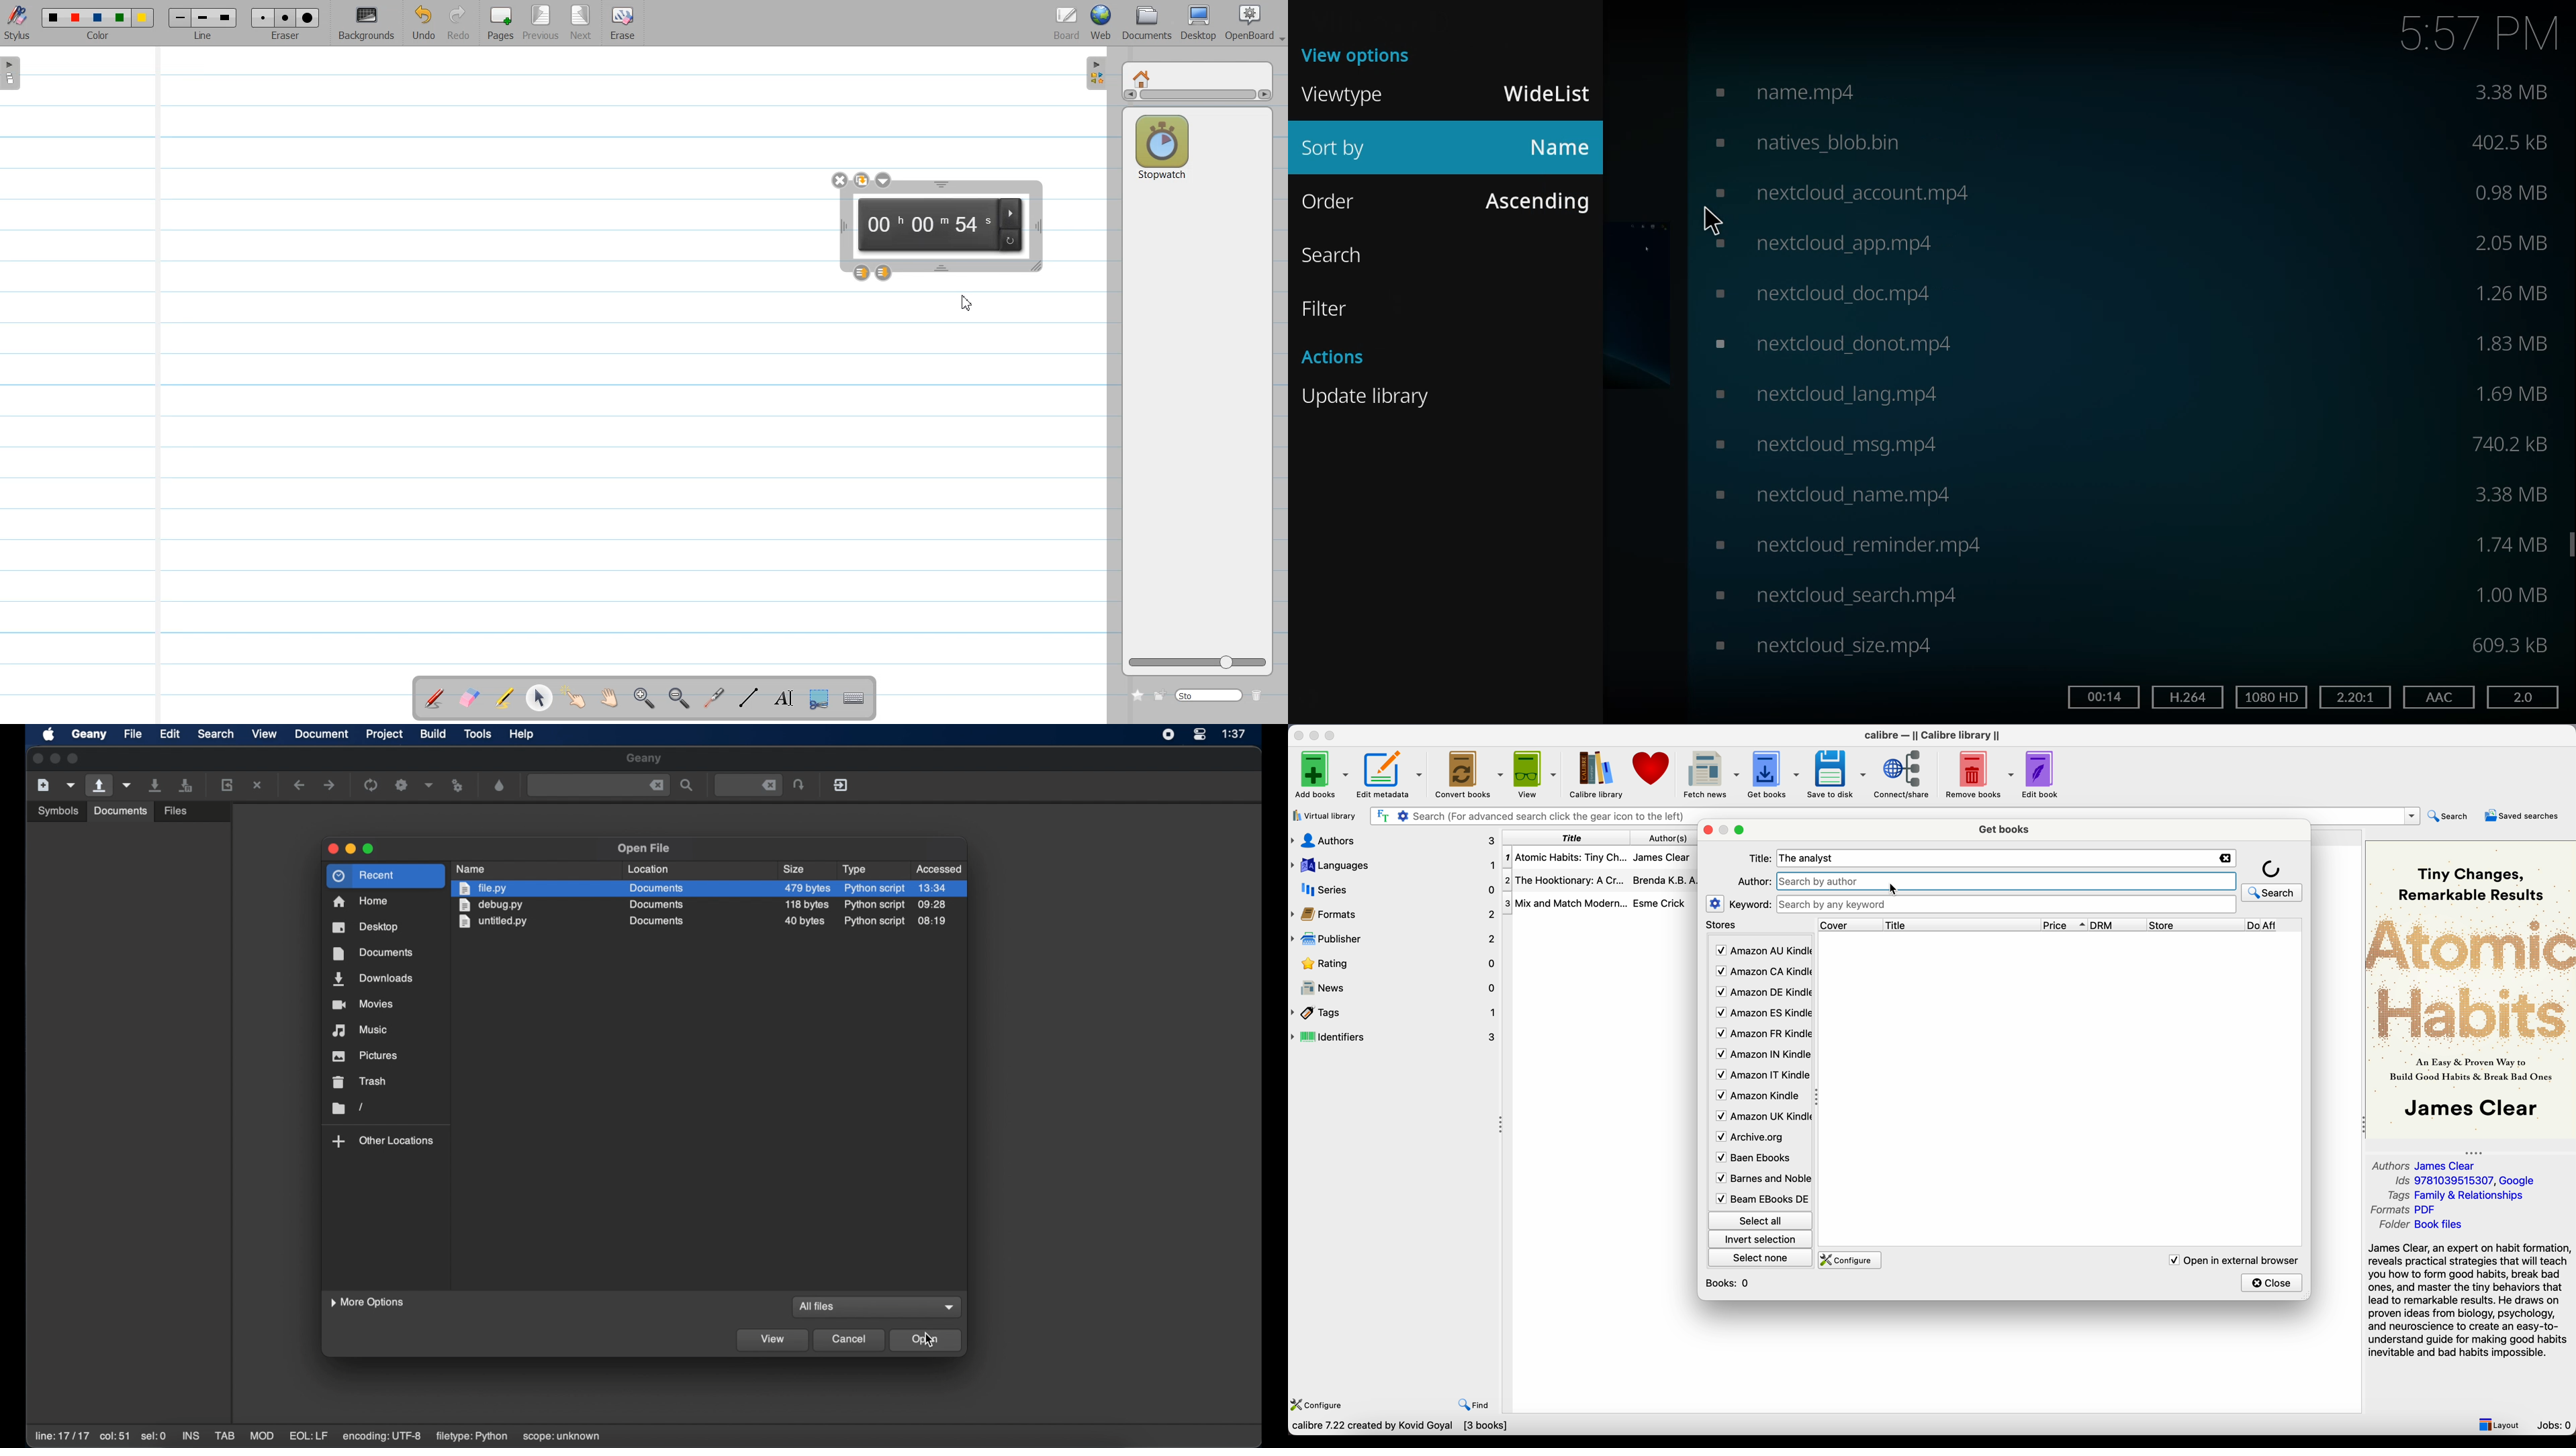 Image resolution: width=2576 pixels, height=1456 pixels. Describe the element at coordinates (1346, 150) in the screenshot. I see `sort by` at that location.